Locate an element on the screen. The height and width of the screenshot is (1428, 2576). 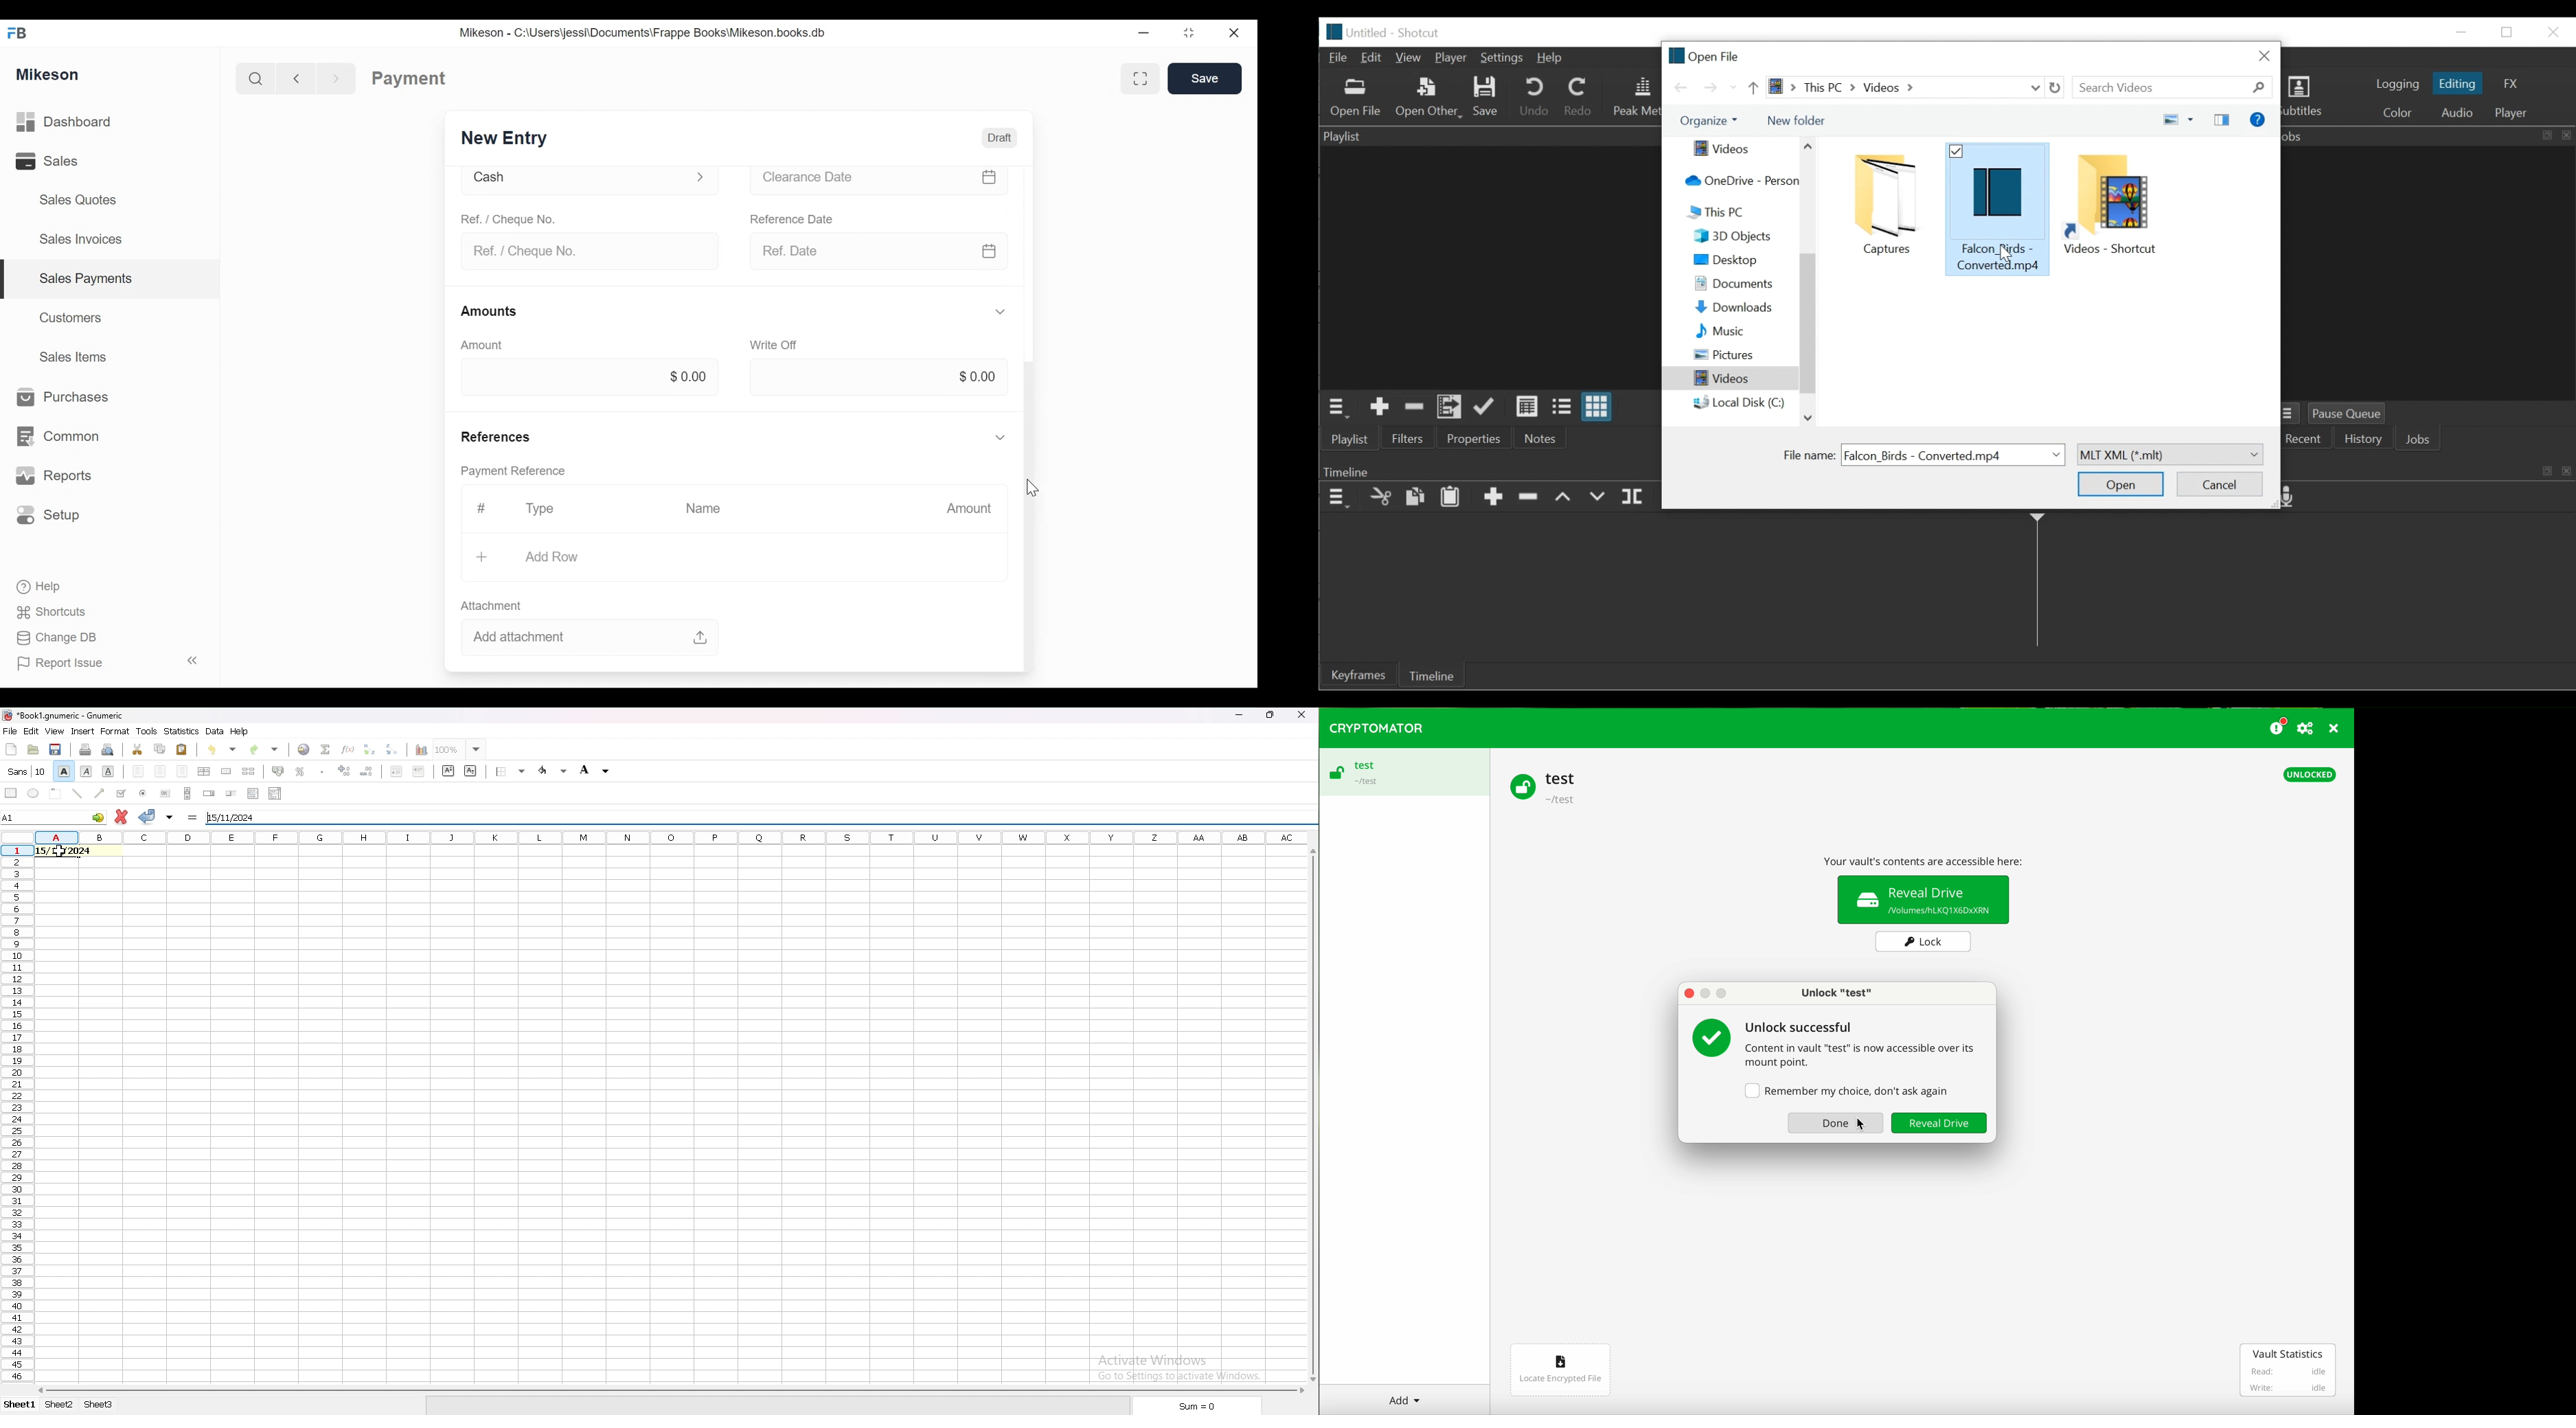
Reports is located at coordinates (56, 476).